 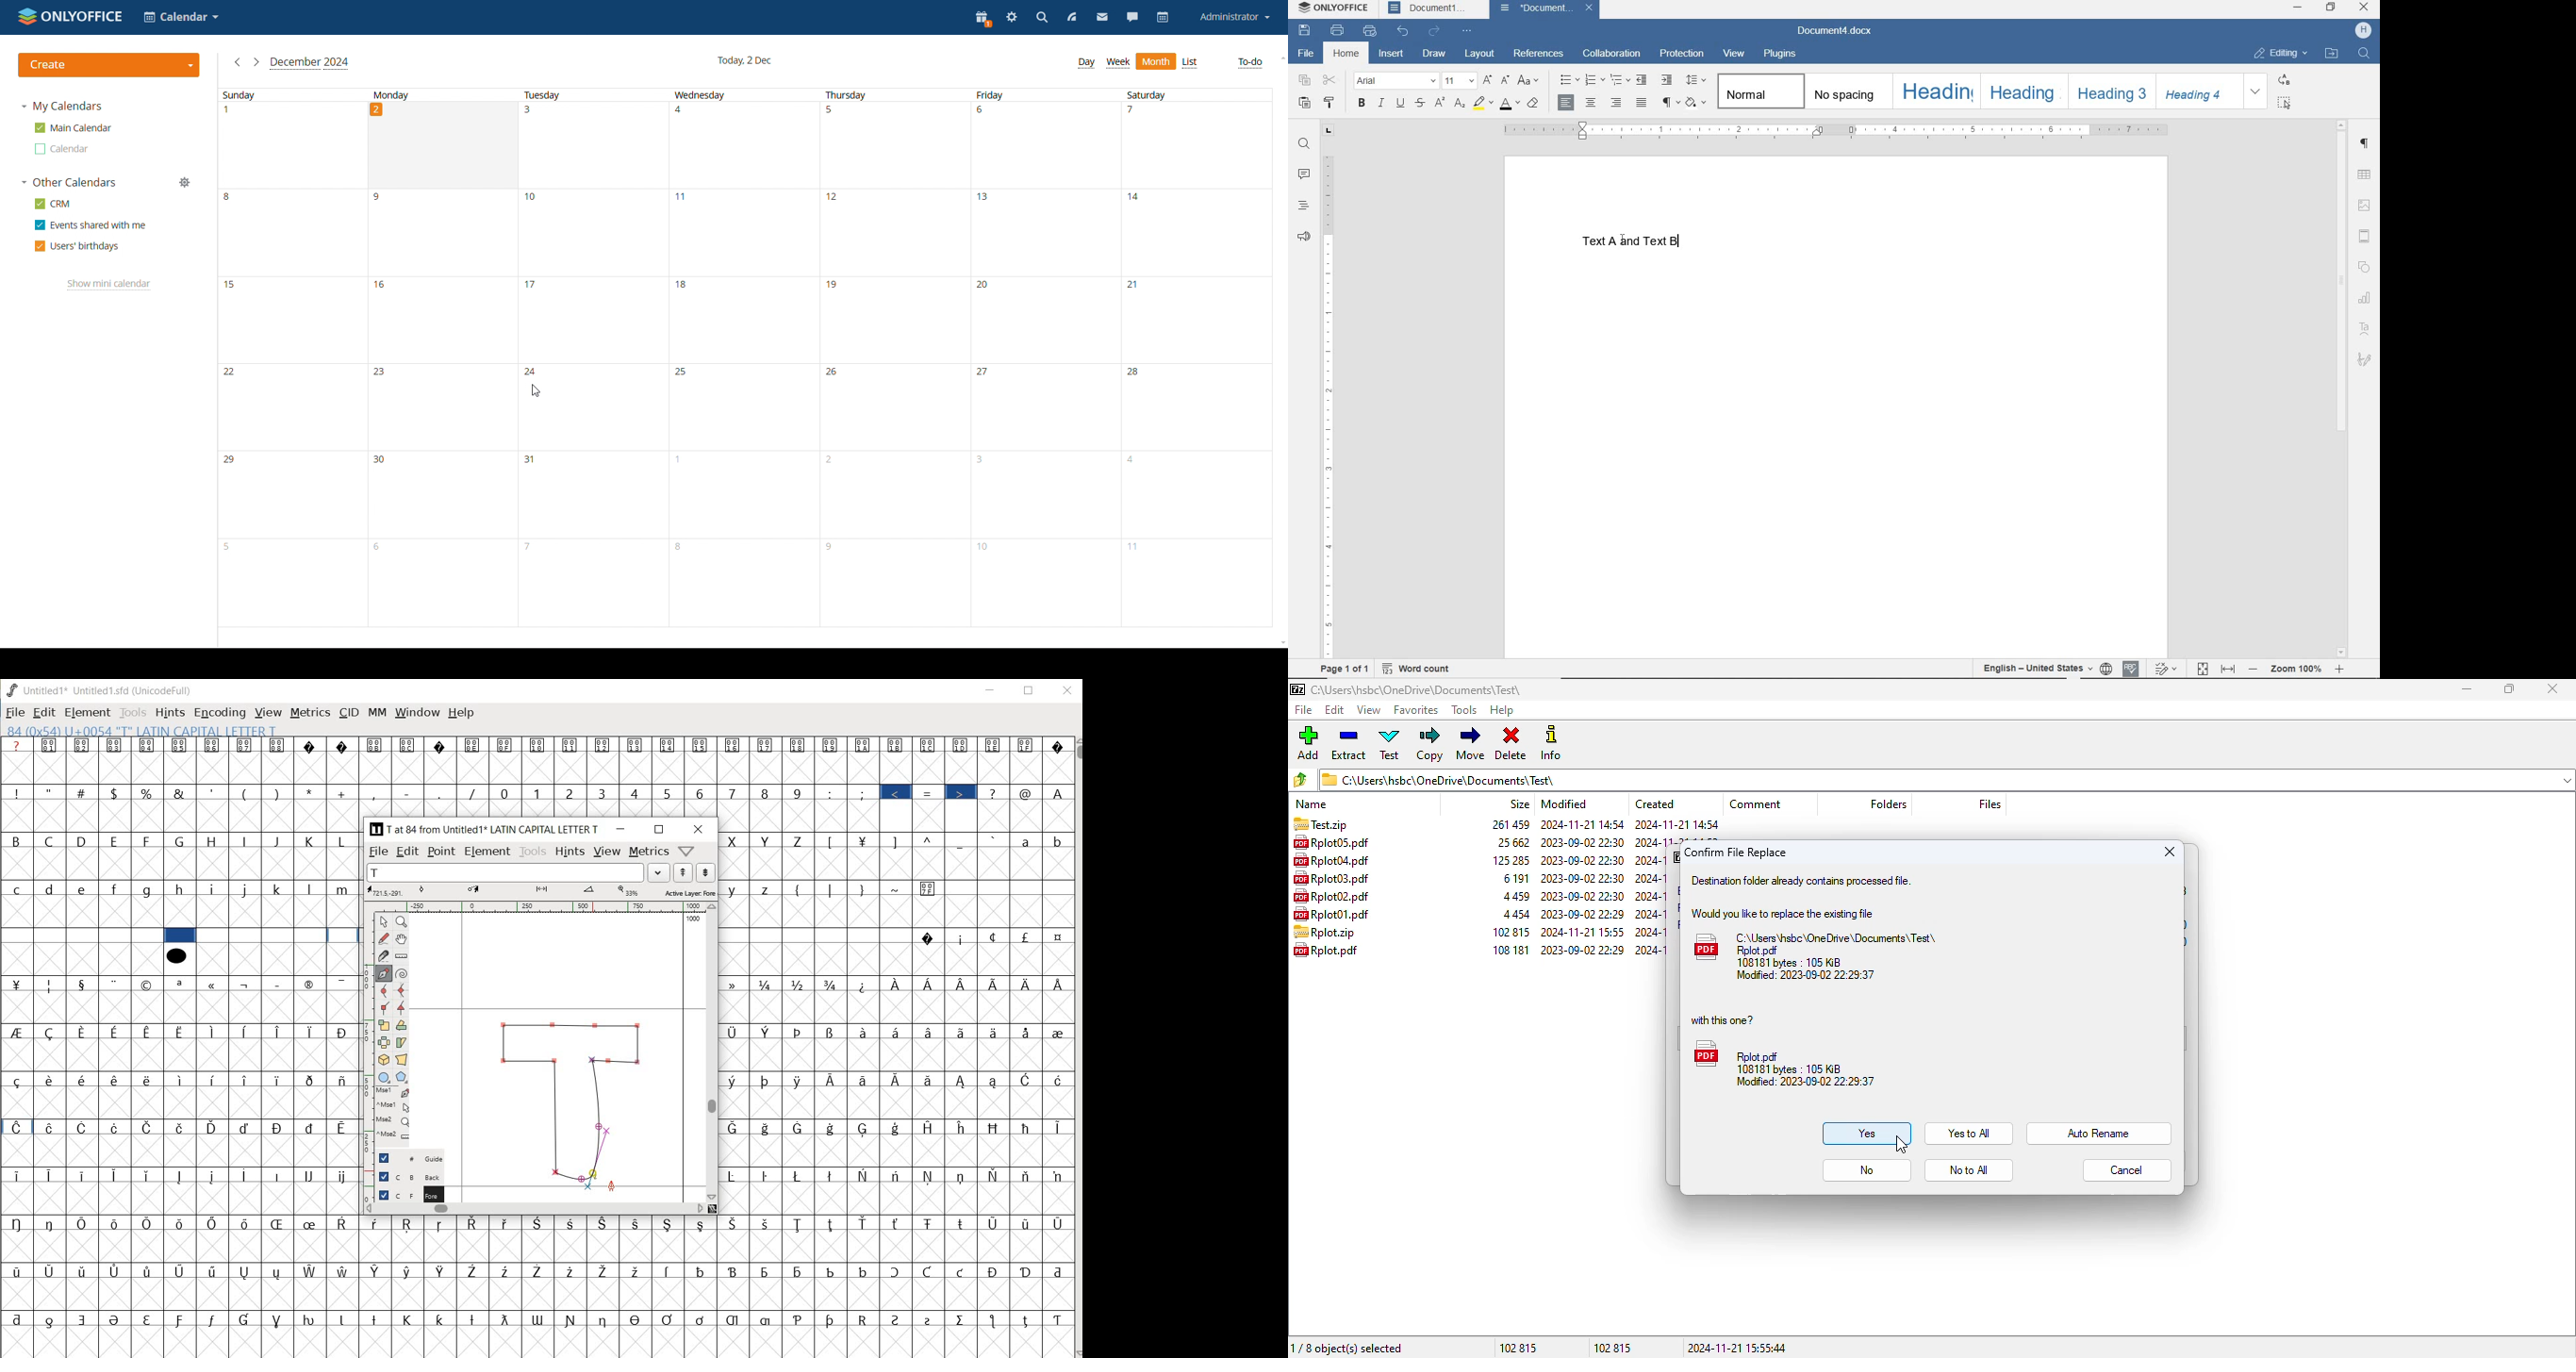 What do you see at coordinates (1866, 1134) in the screenshot?
I see `yes` at bounding box center [1866, 1134].